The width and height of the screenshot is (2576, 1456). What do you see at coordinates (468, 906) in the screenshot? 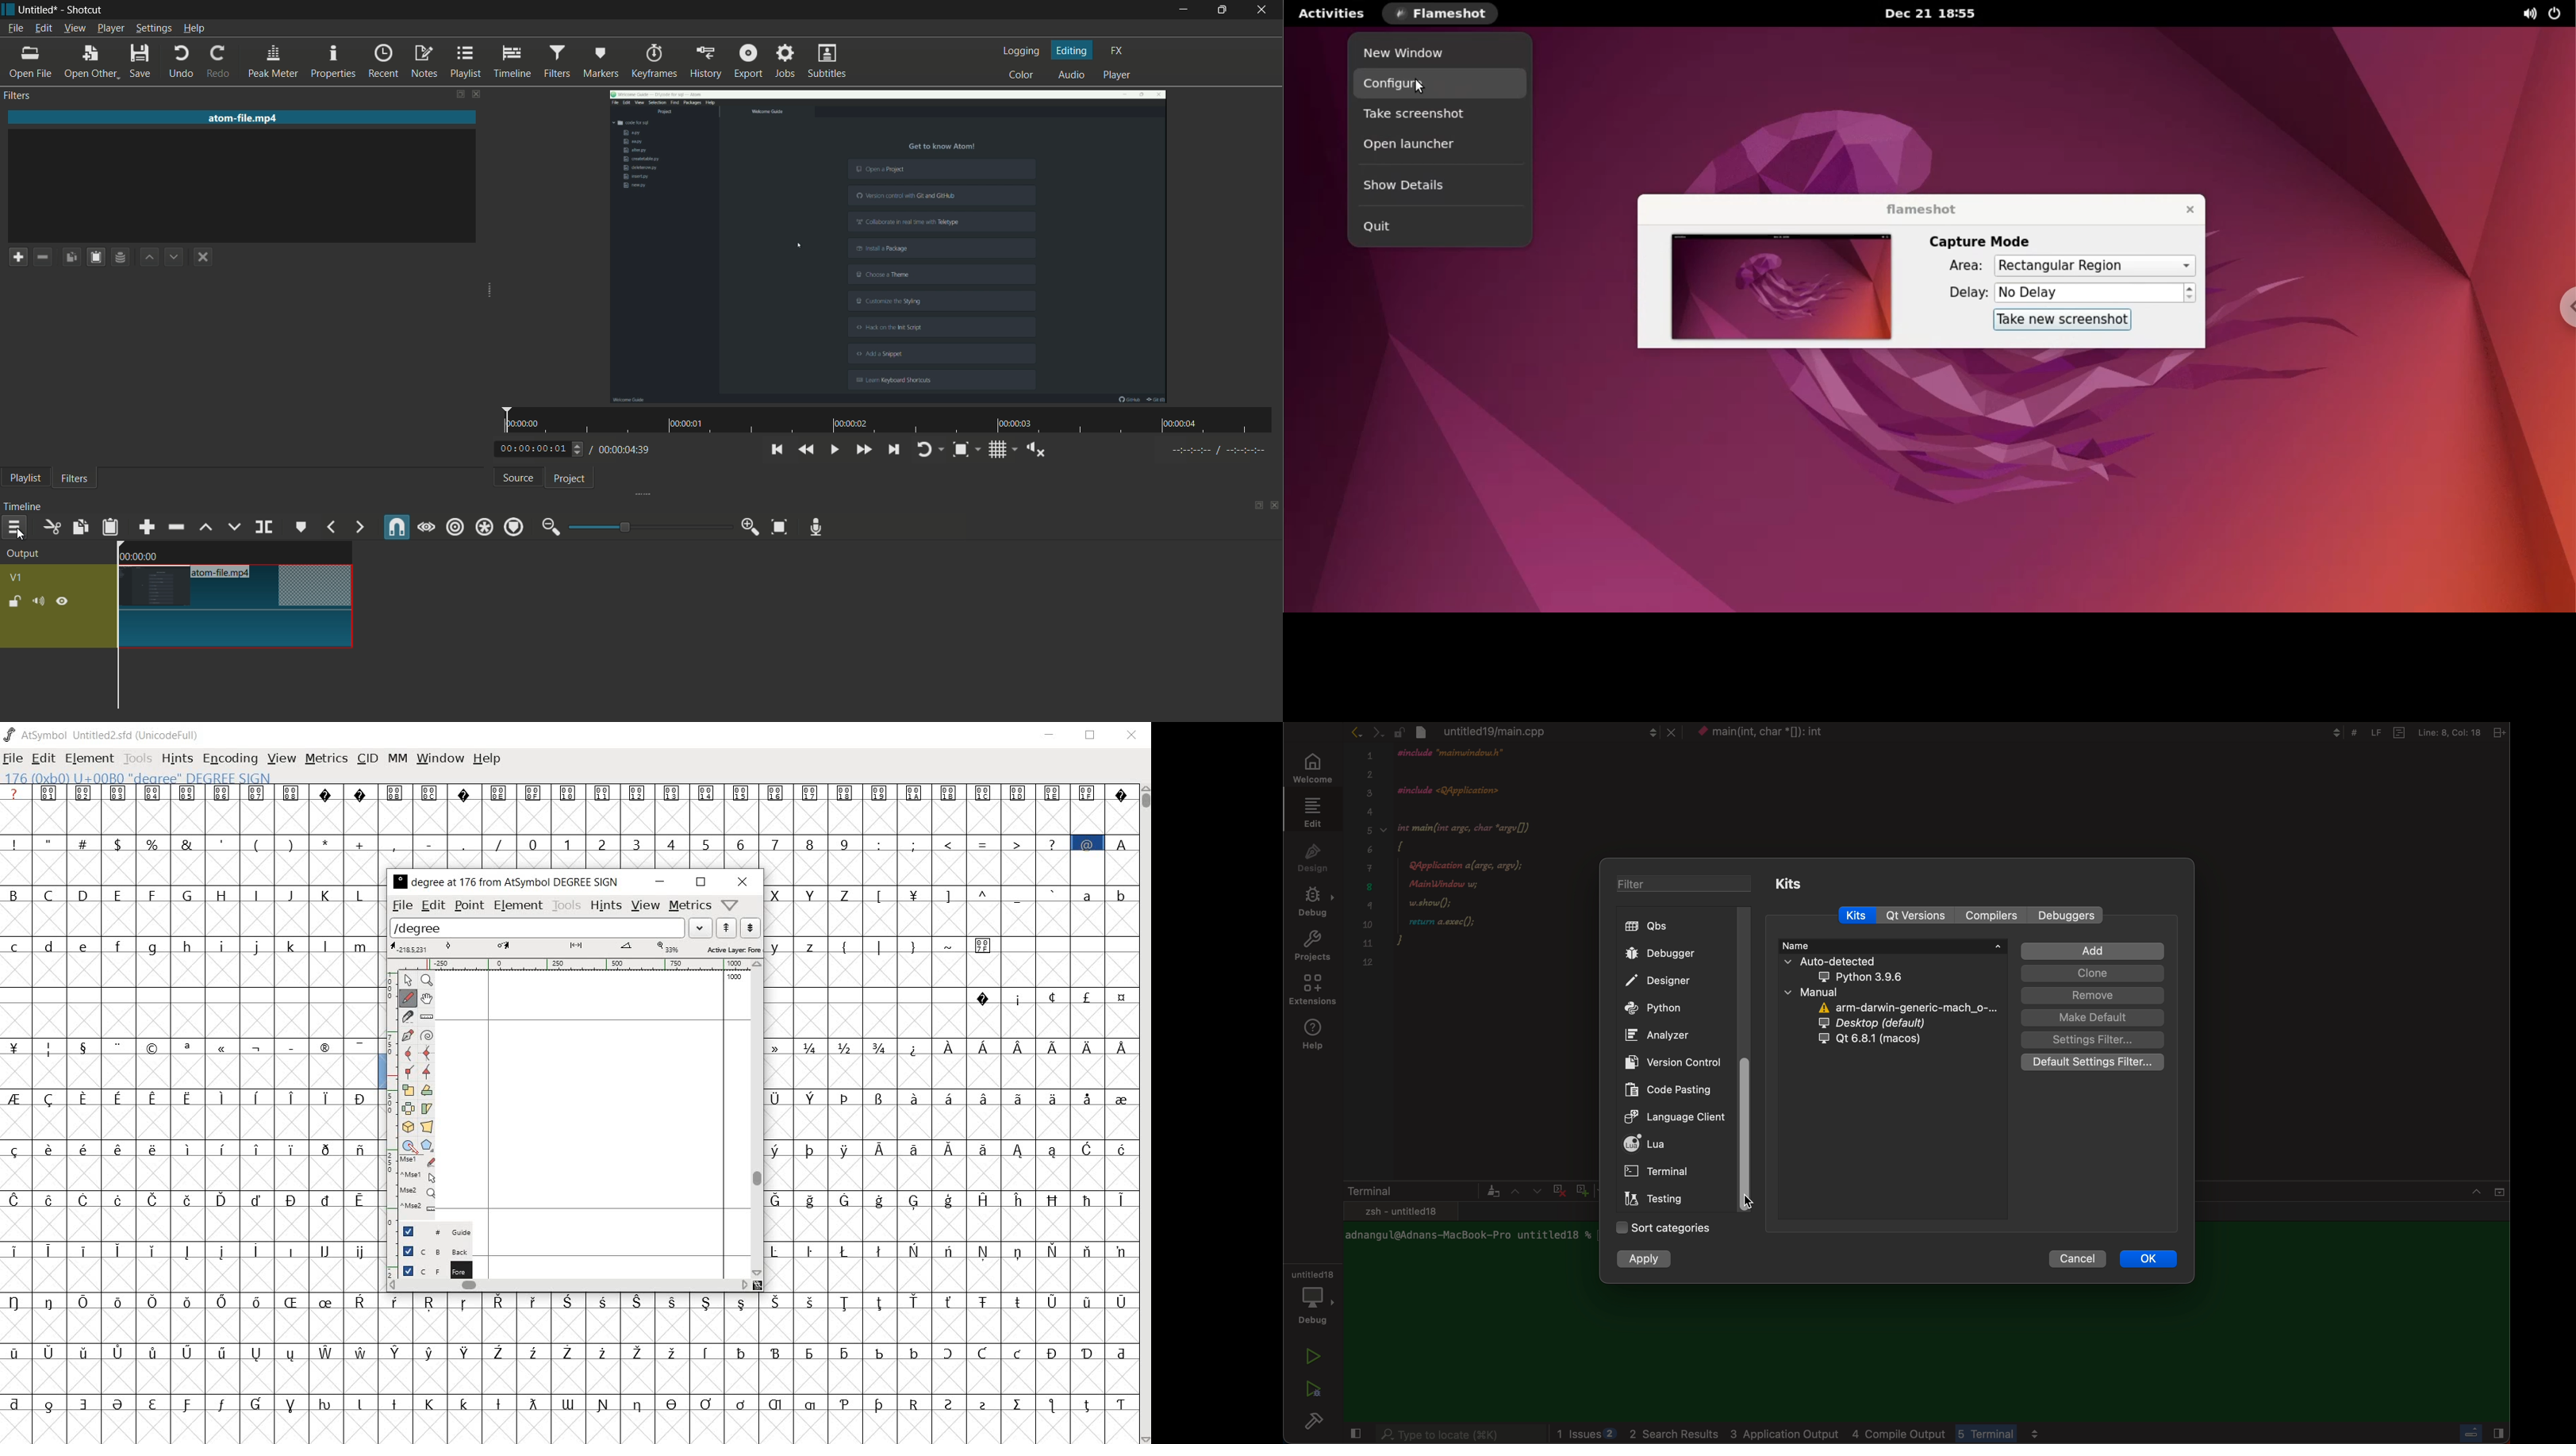
I see `point` at bounding box center [468, 906].